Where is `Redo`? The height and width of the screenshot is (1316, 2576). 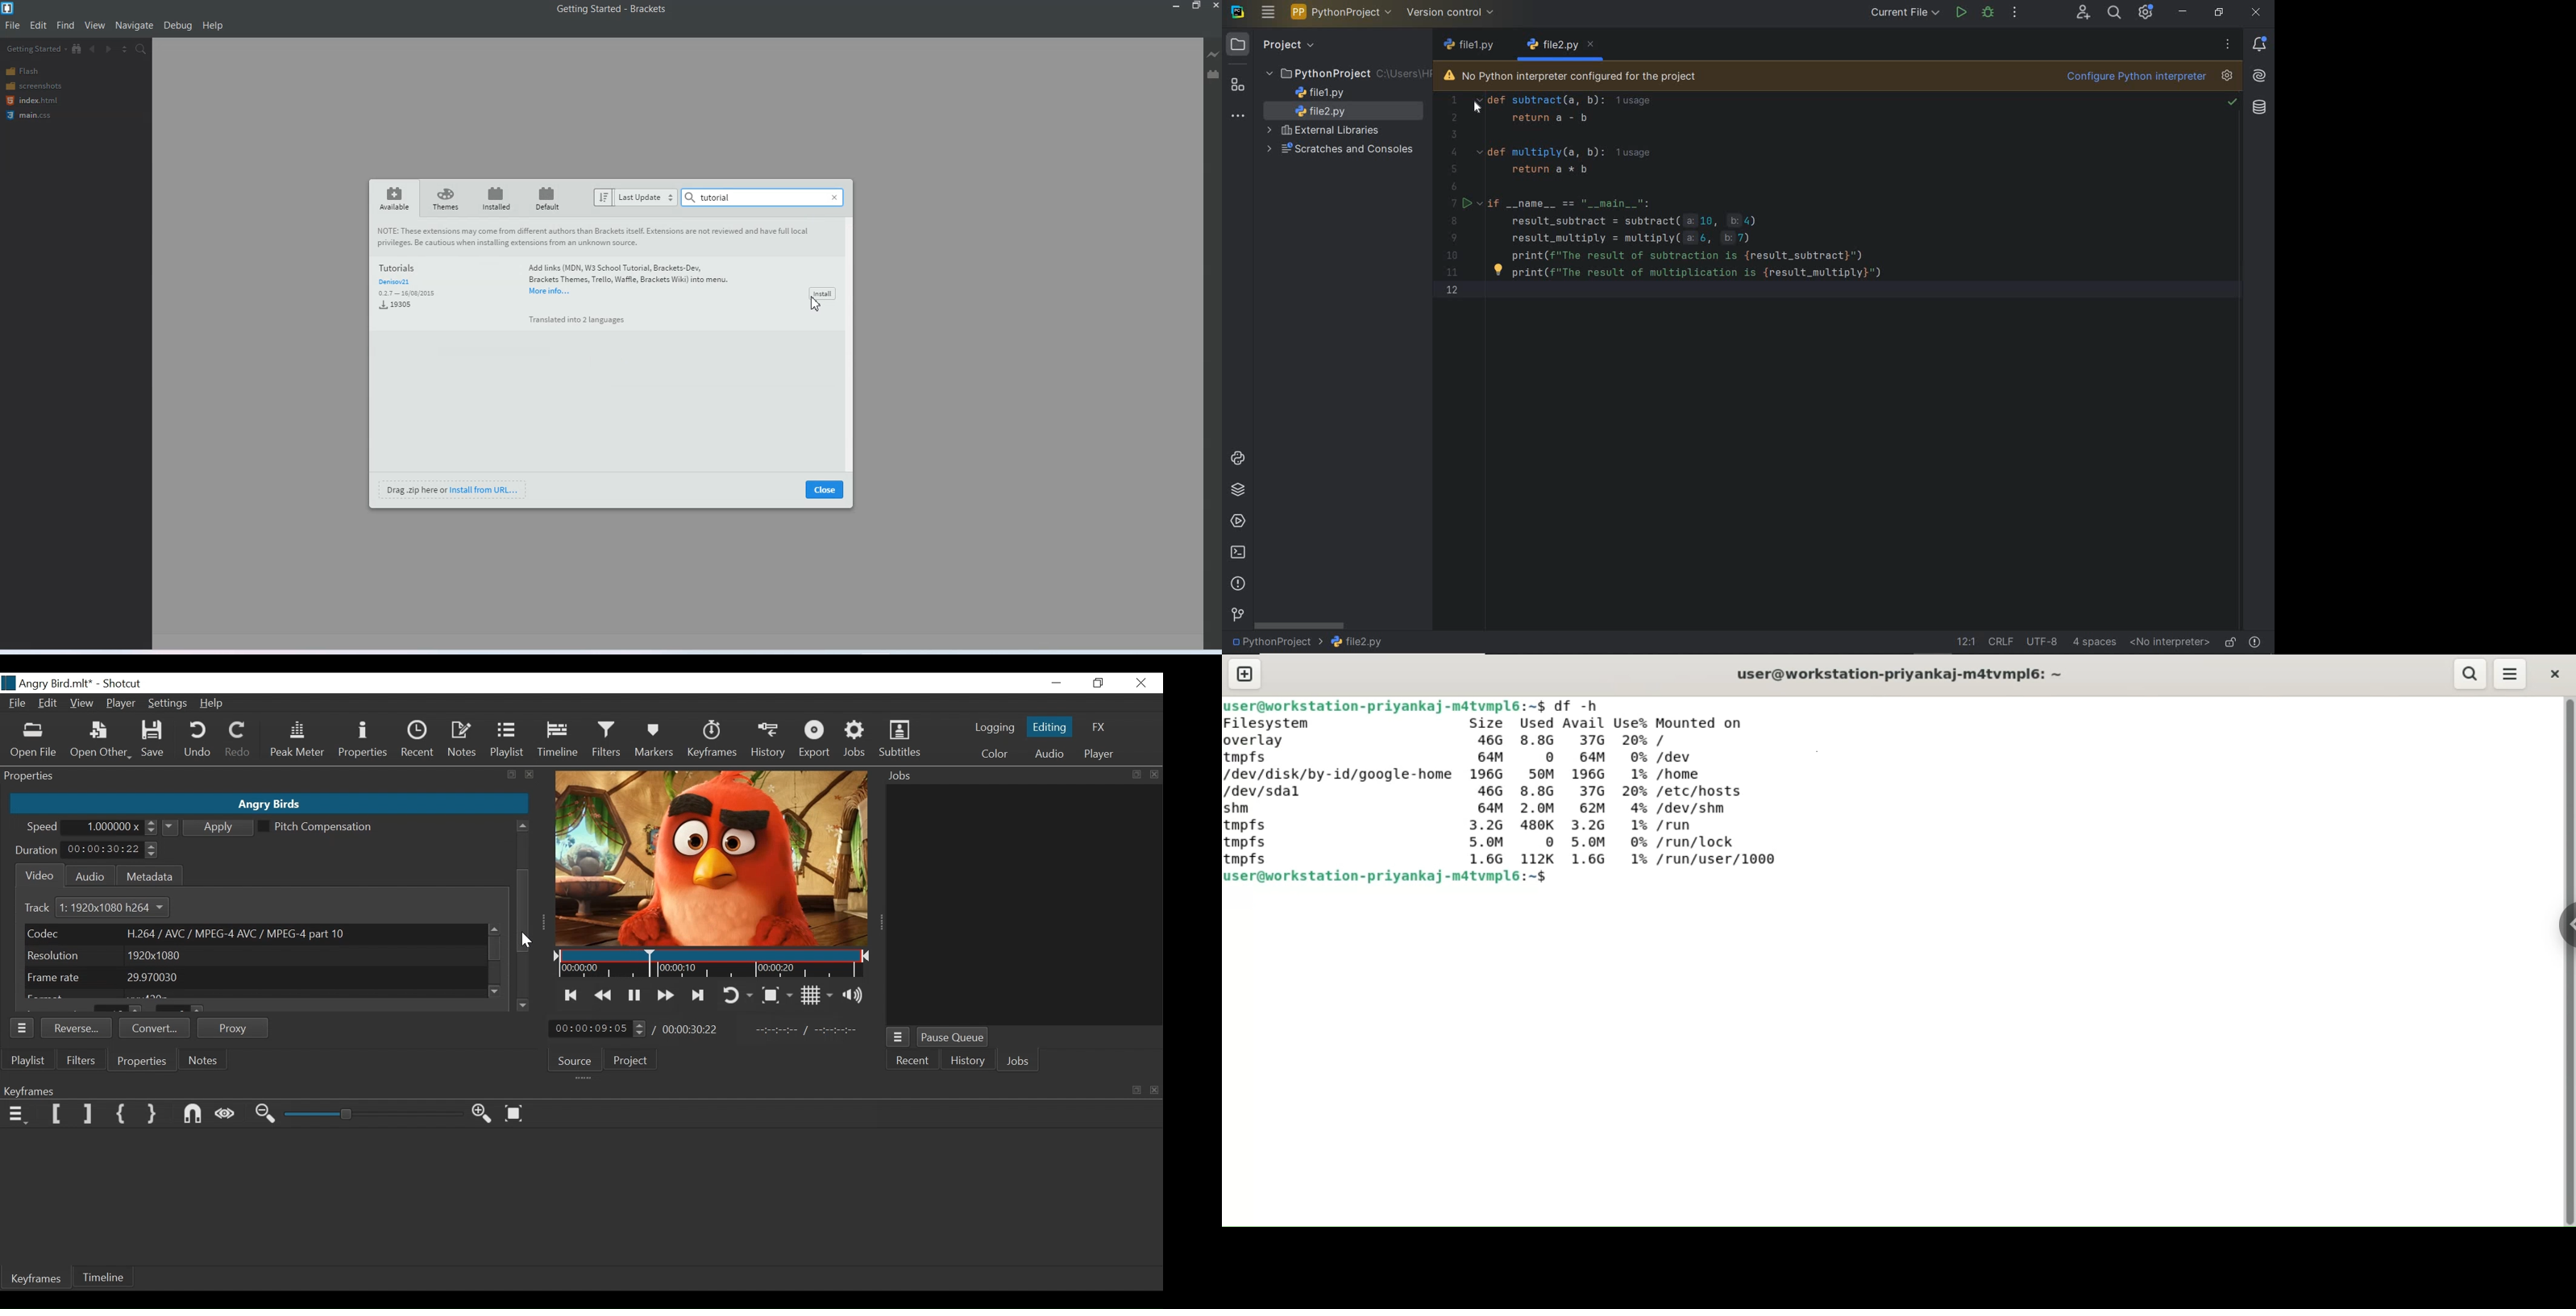
Redo is located at coordinates (238, 742).